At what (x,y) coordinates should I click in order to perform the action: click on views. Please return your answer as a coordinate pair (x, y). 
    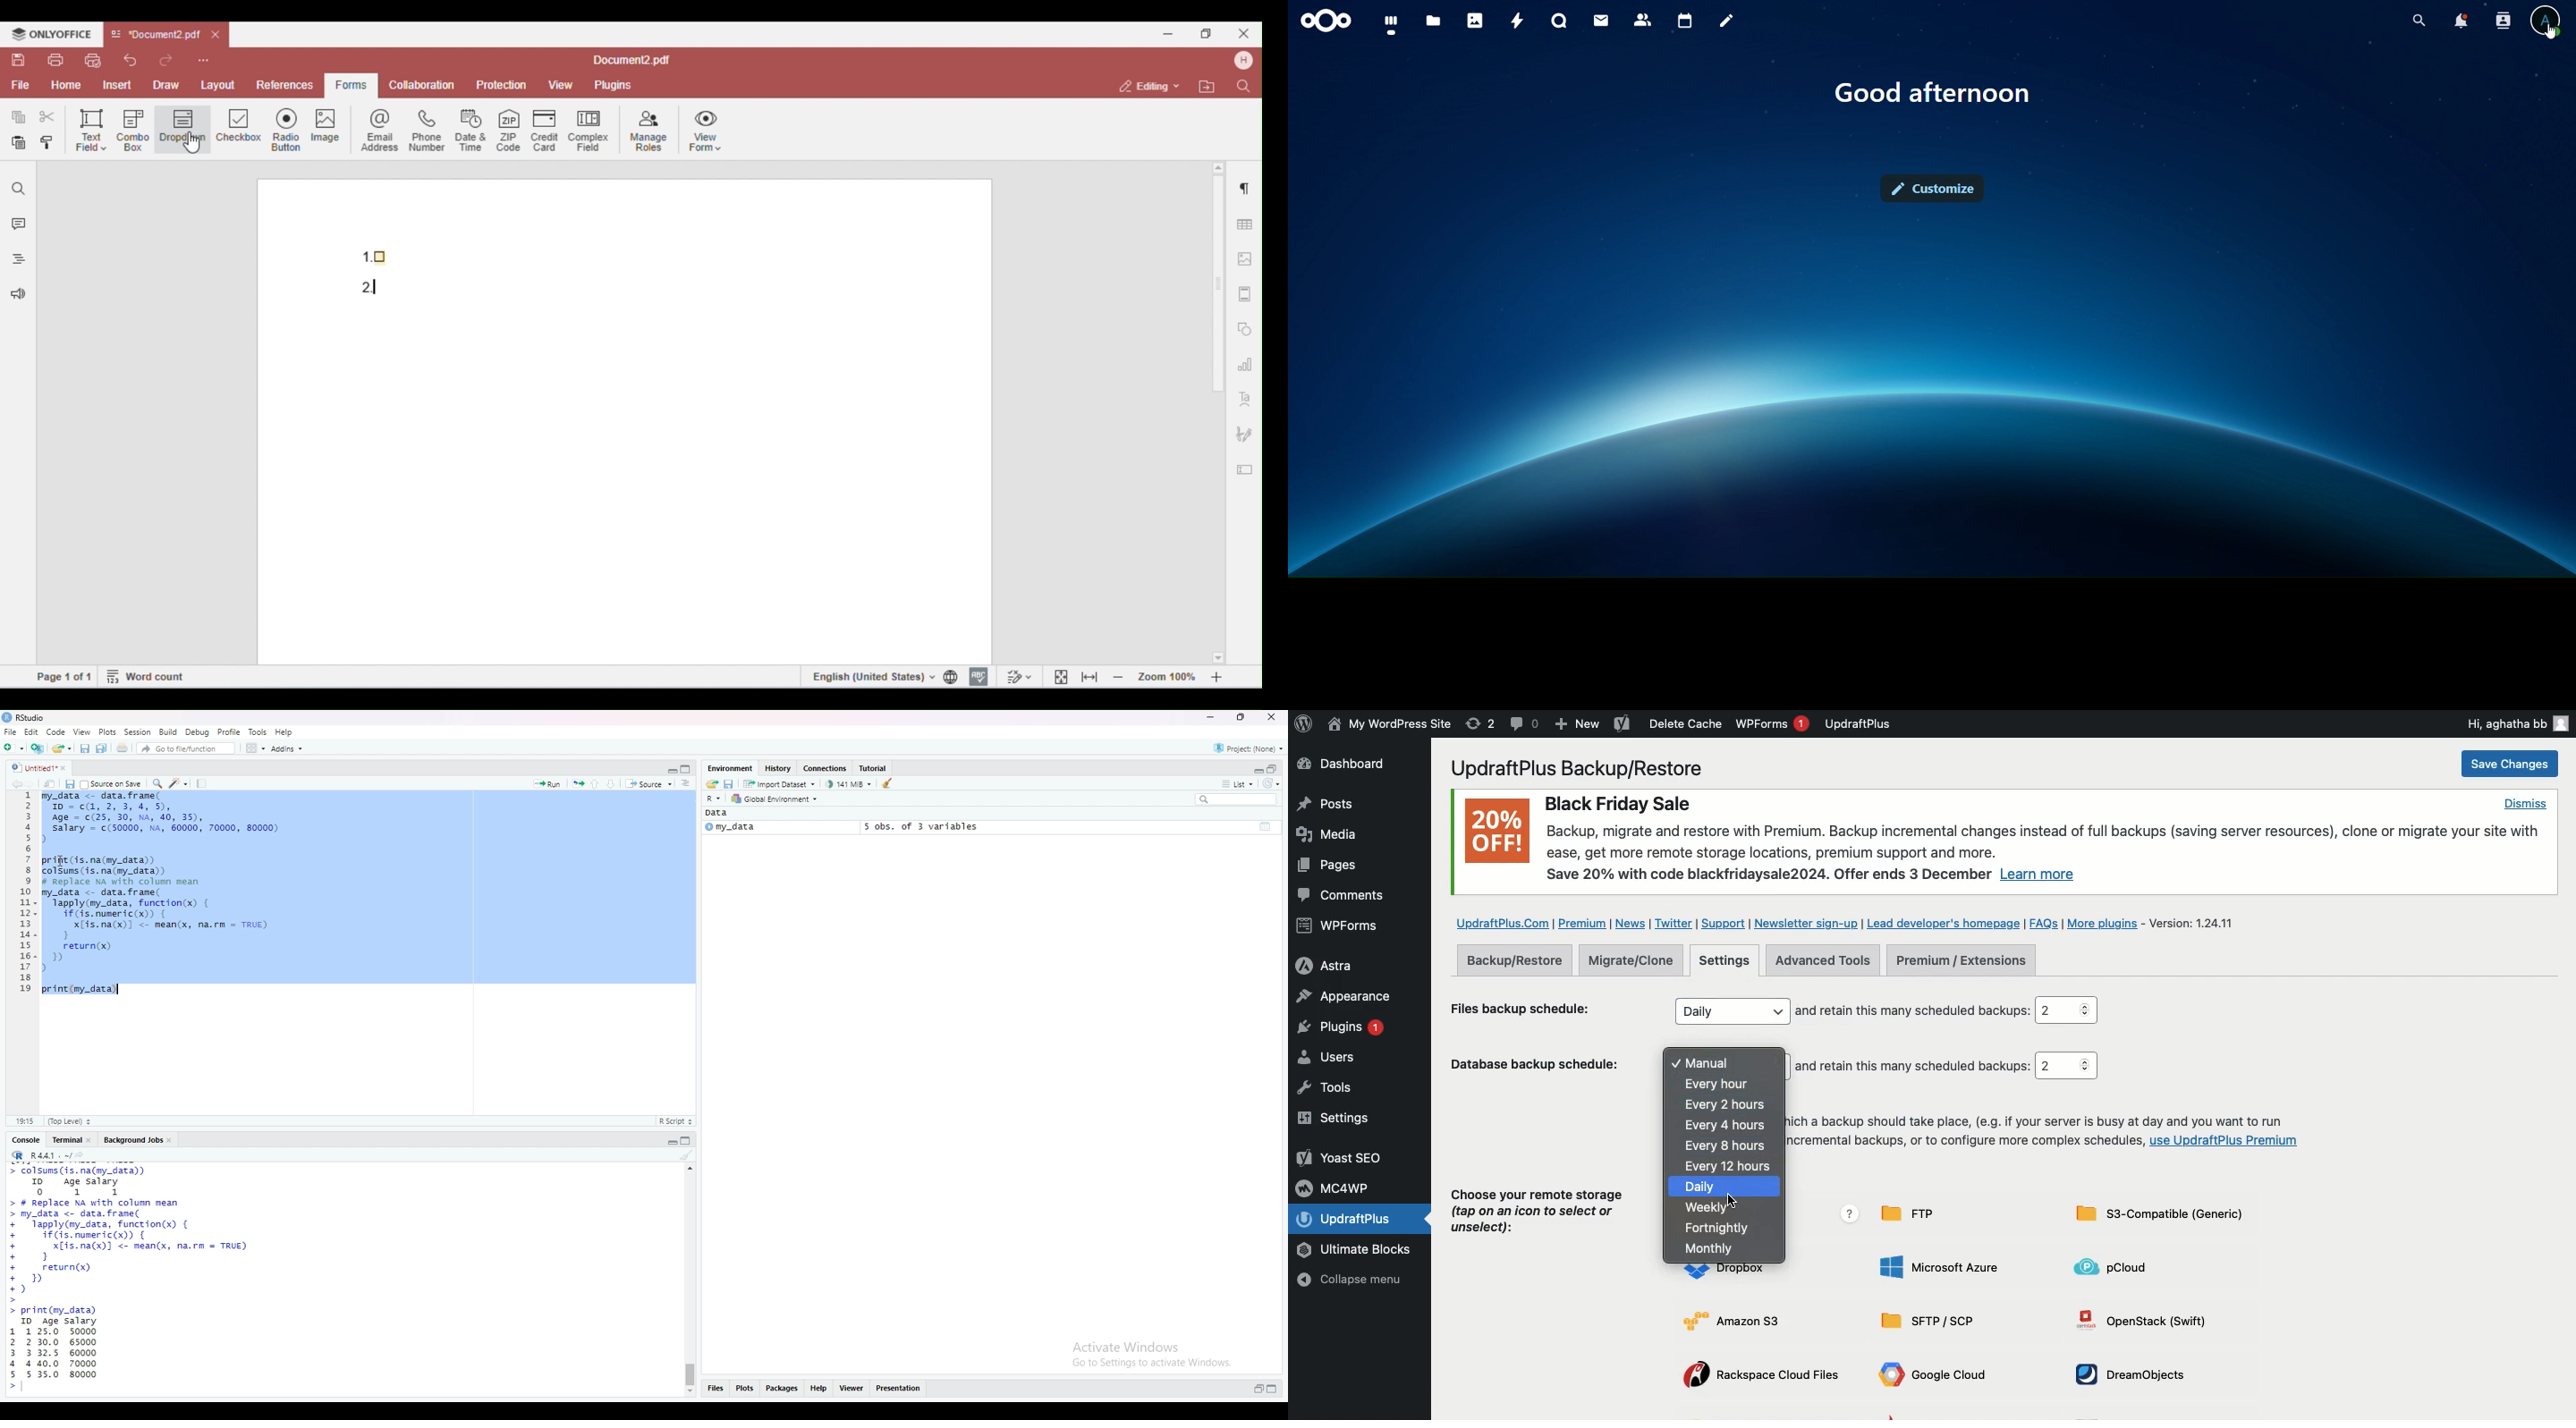
    Looking at the image, I should click on (854, 1387).